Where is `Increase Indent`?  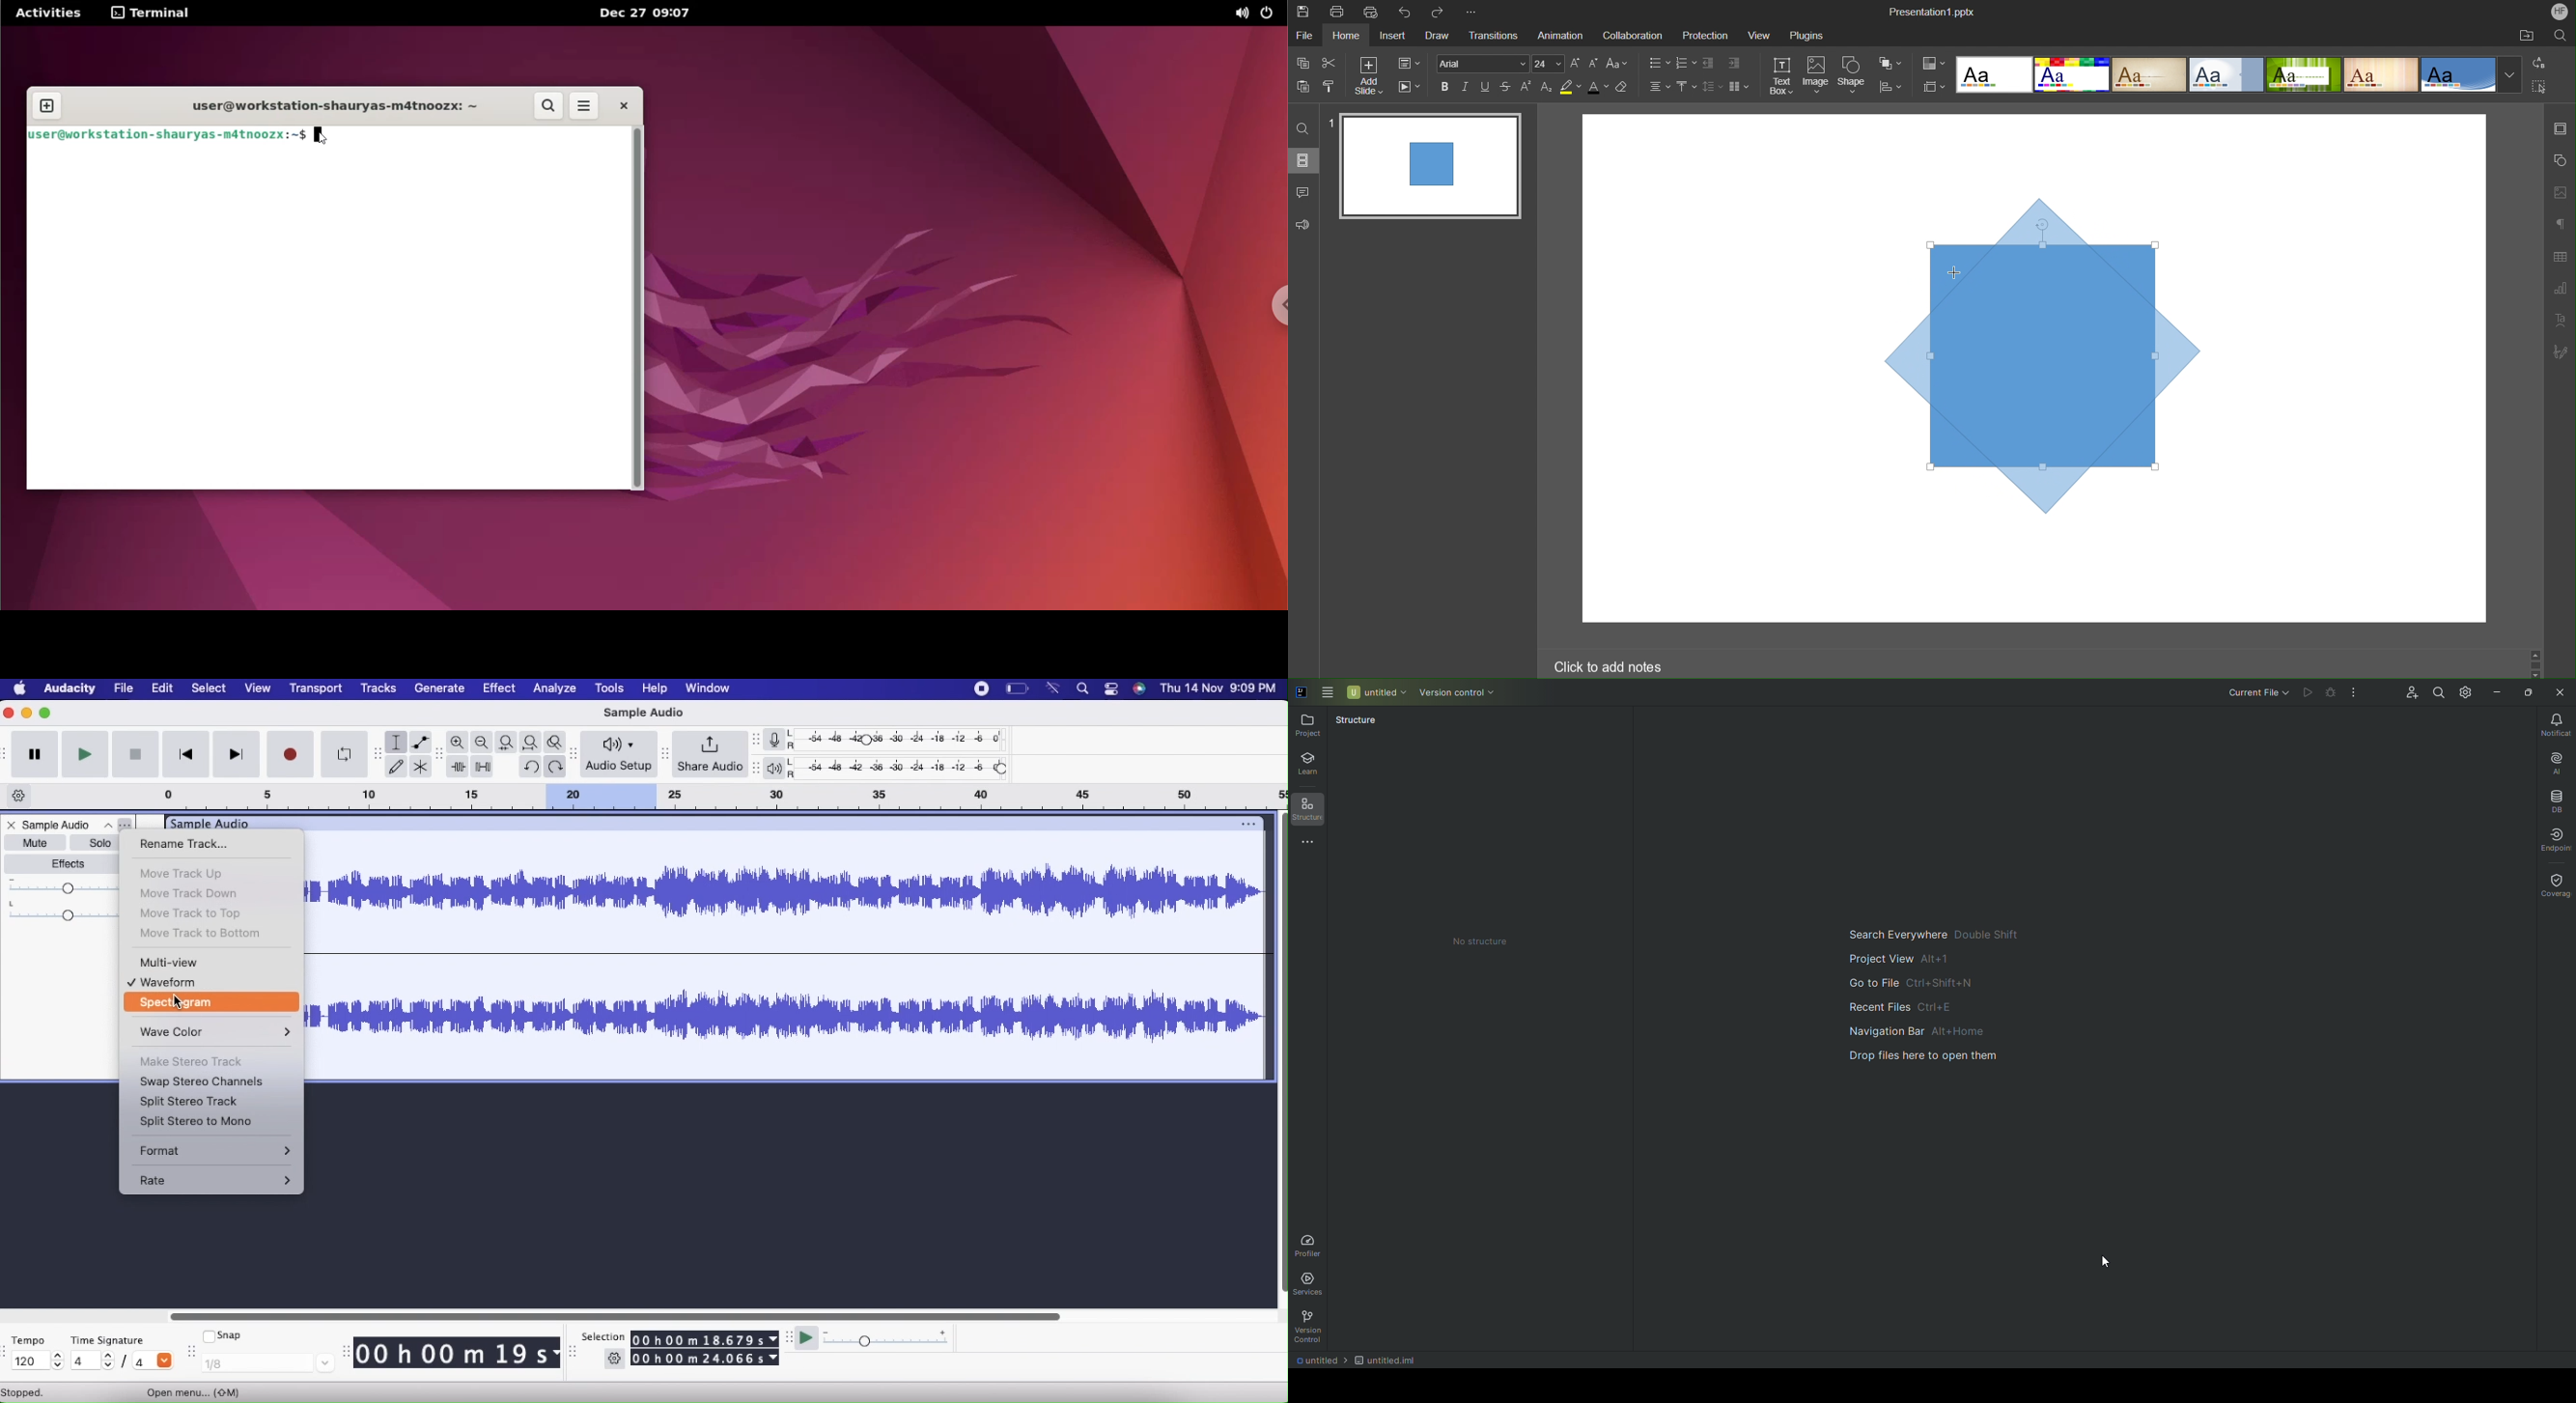
Increase Indent is located at coordinates (1735, 63).